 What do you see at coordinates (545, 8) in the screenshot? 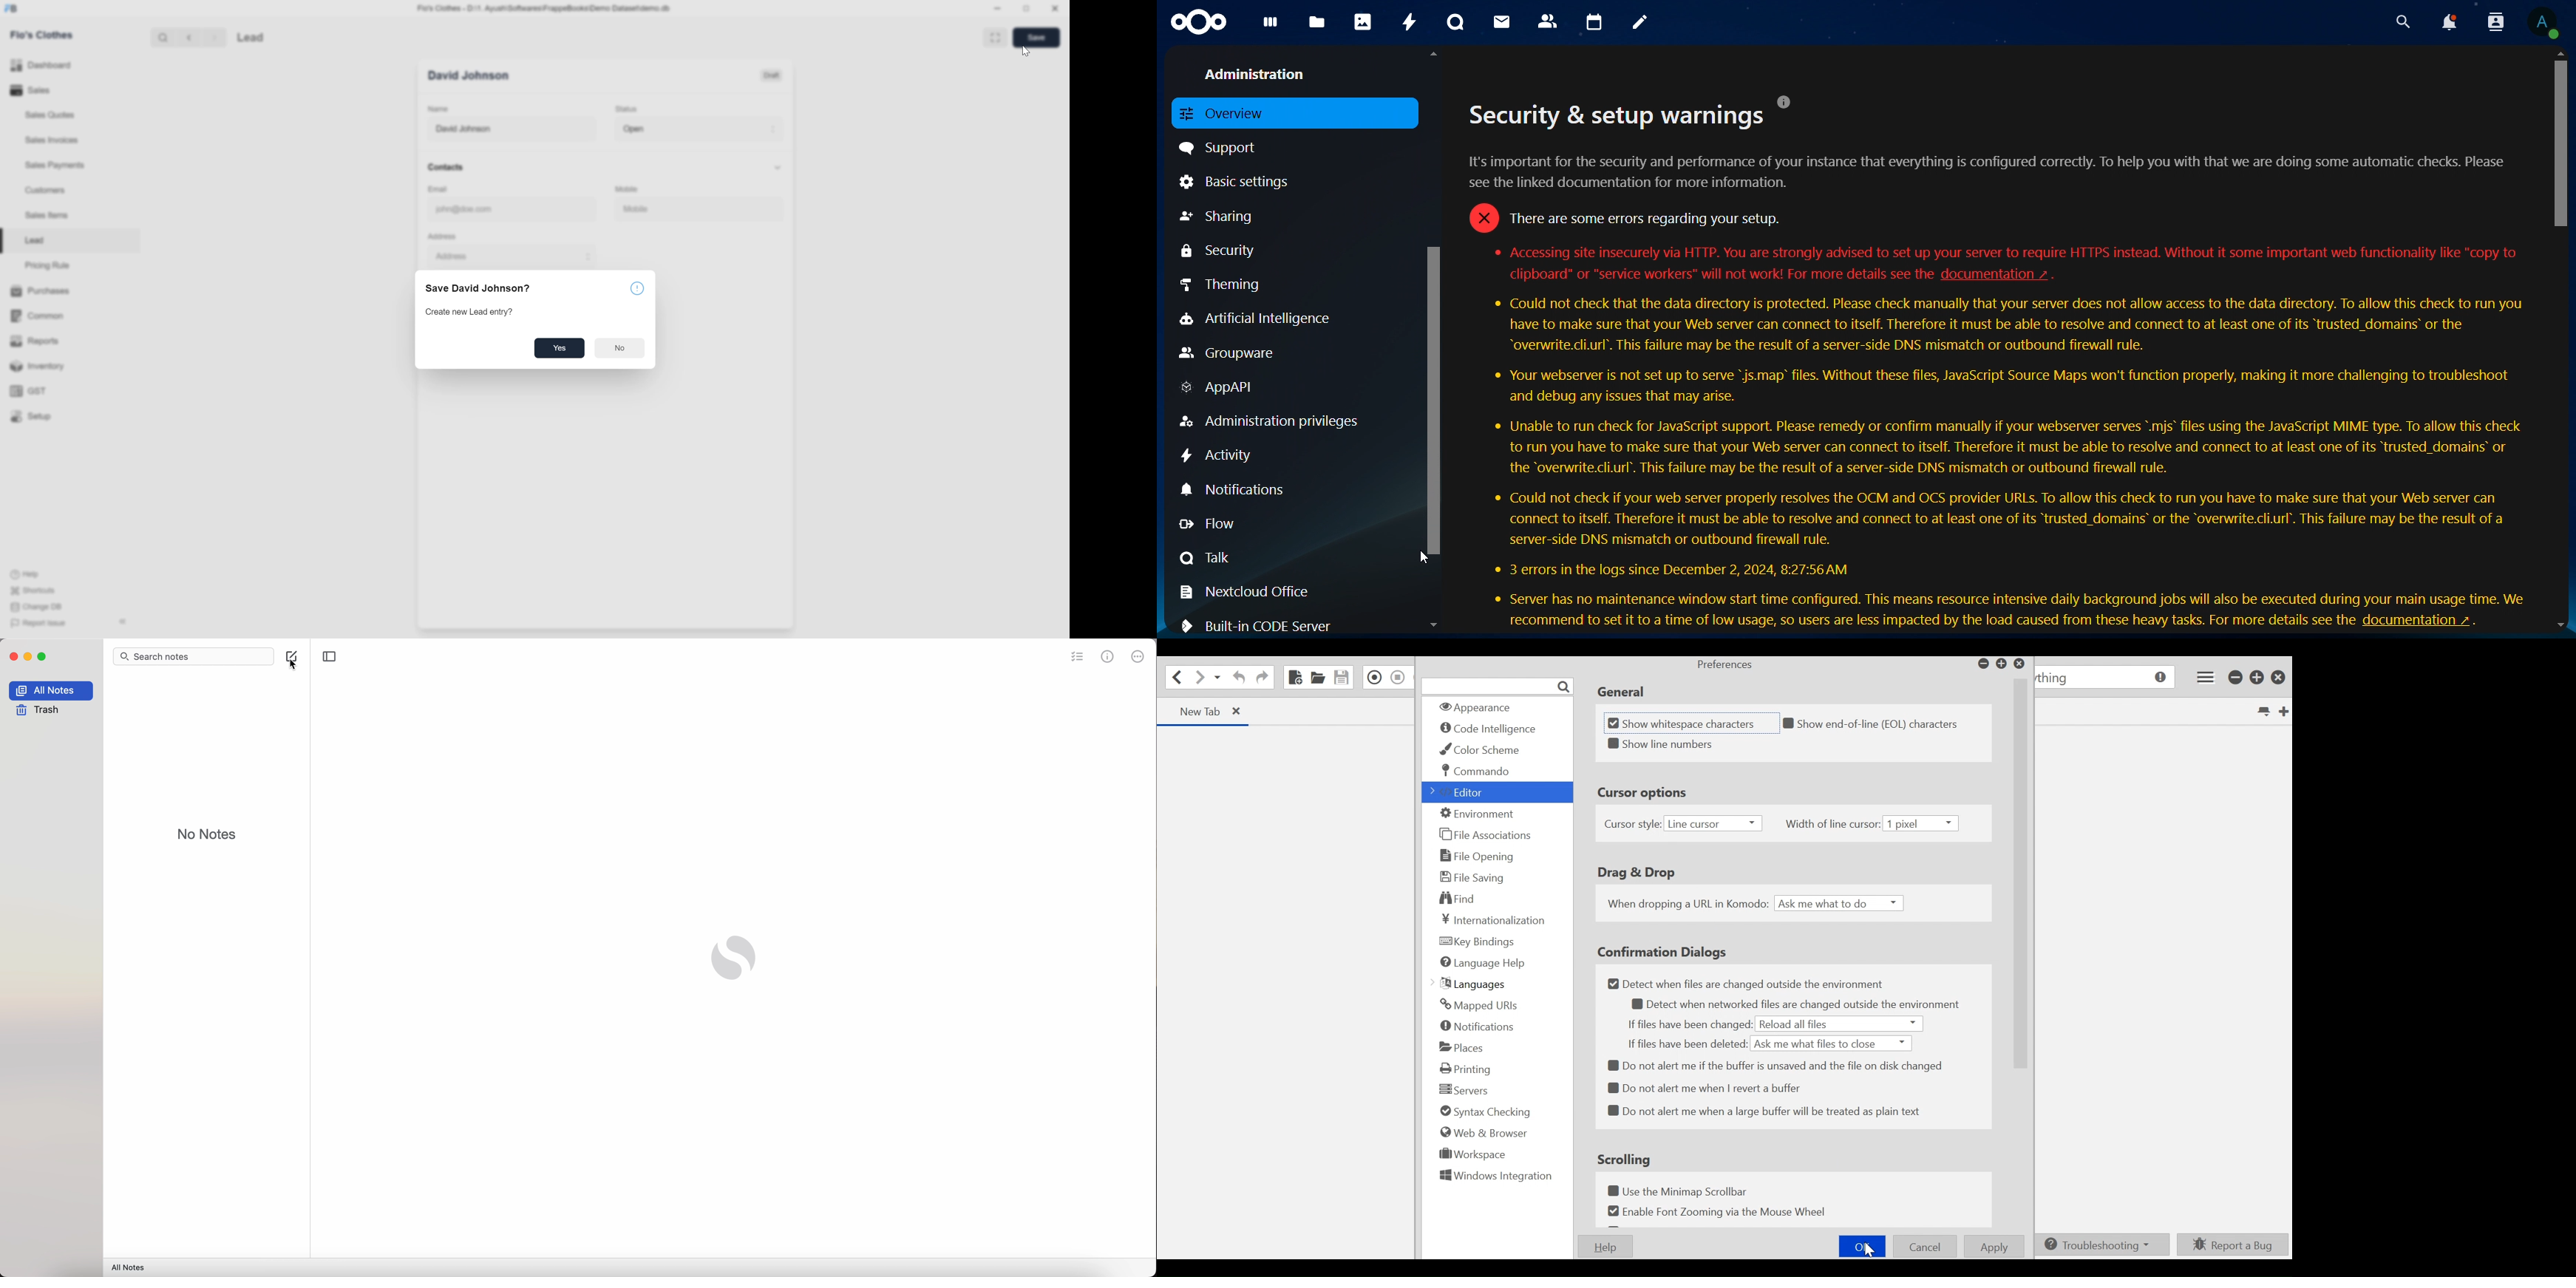
I see `Flo's Clothes - D:\1. Ayush\Softwares\FrappeBooks\Demo Dataset\demo.db` at bounding box center [545, 8].